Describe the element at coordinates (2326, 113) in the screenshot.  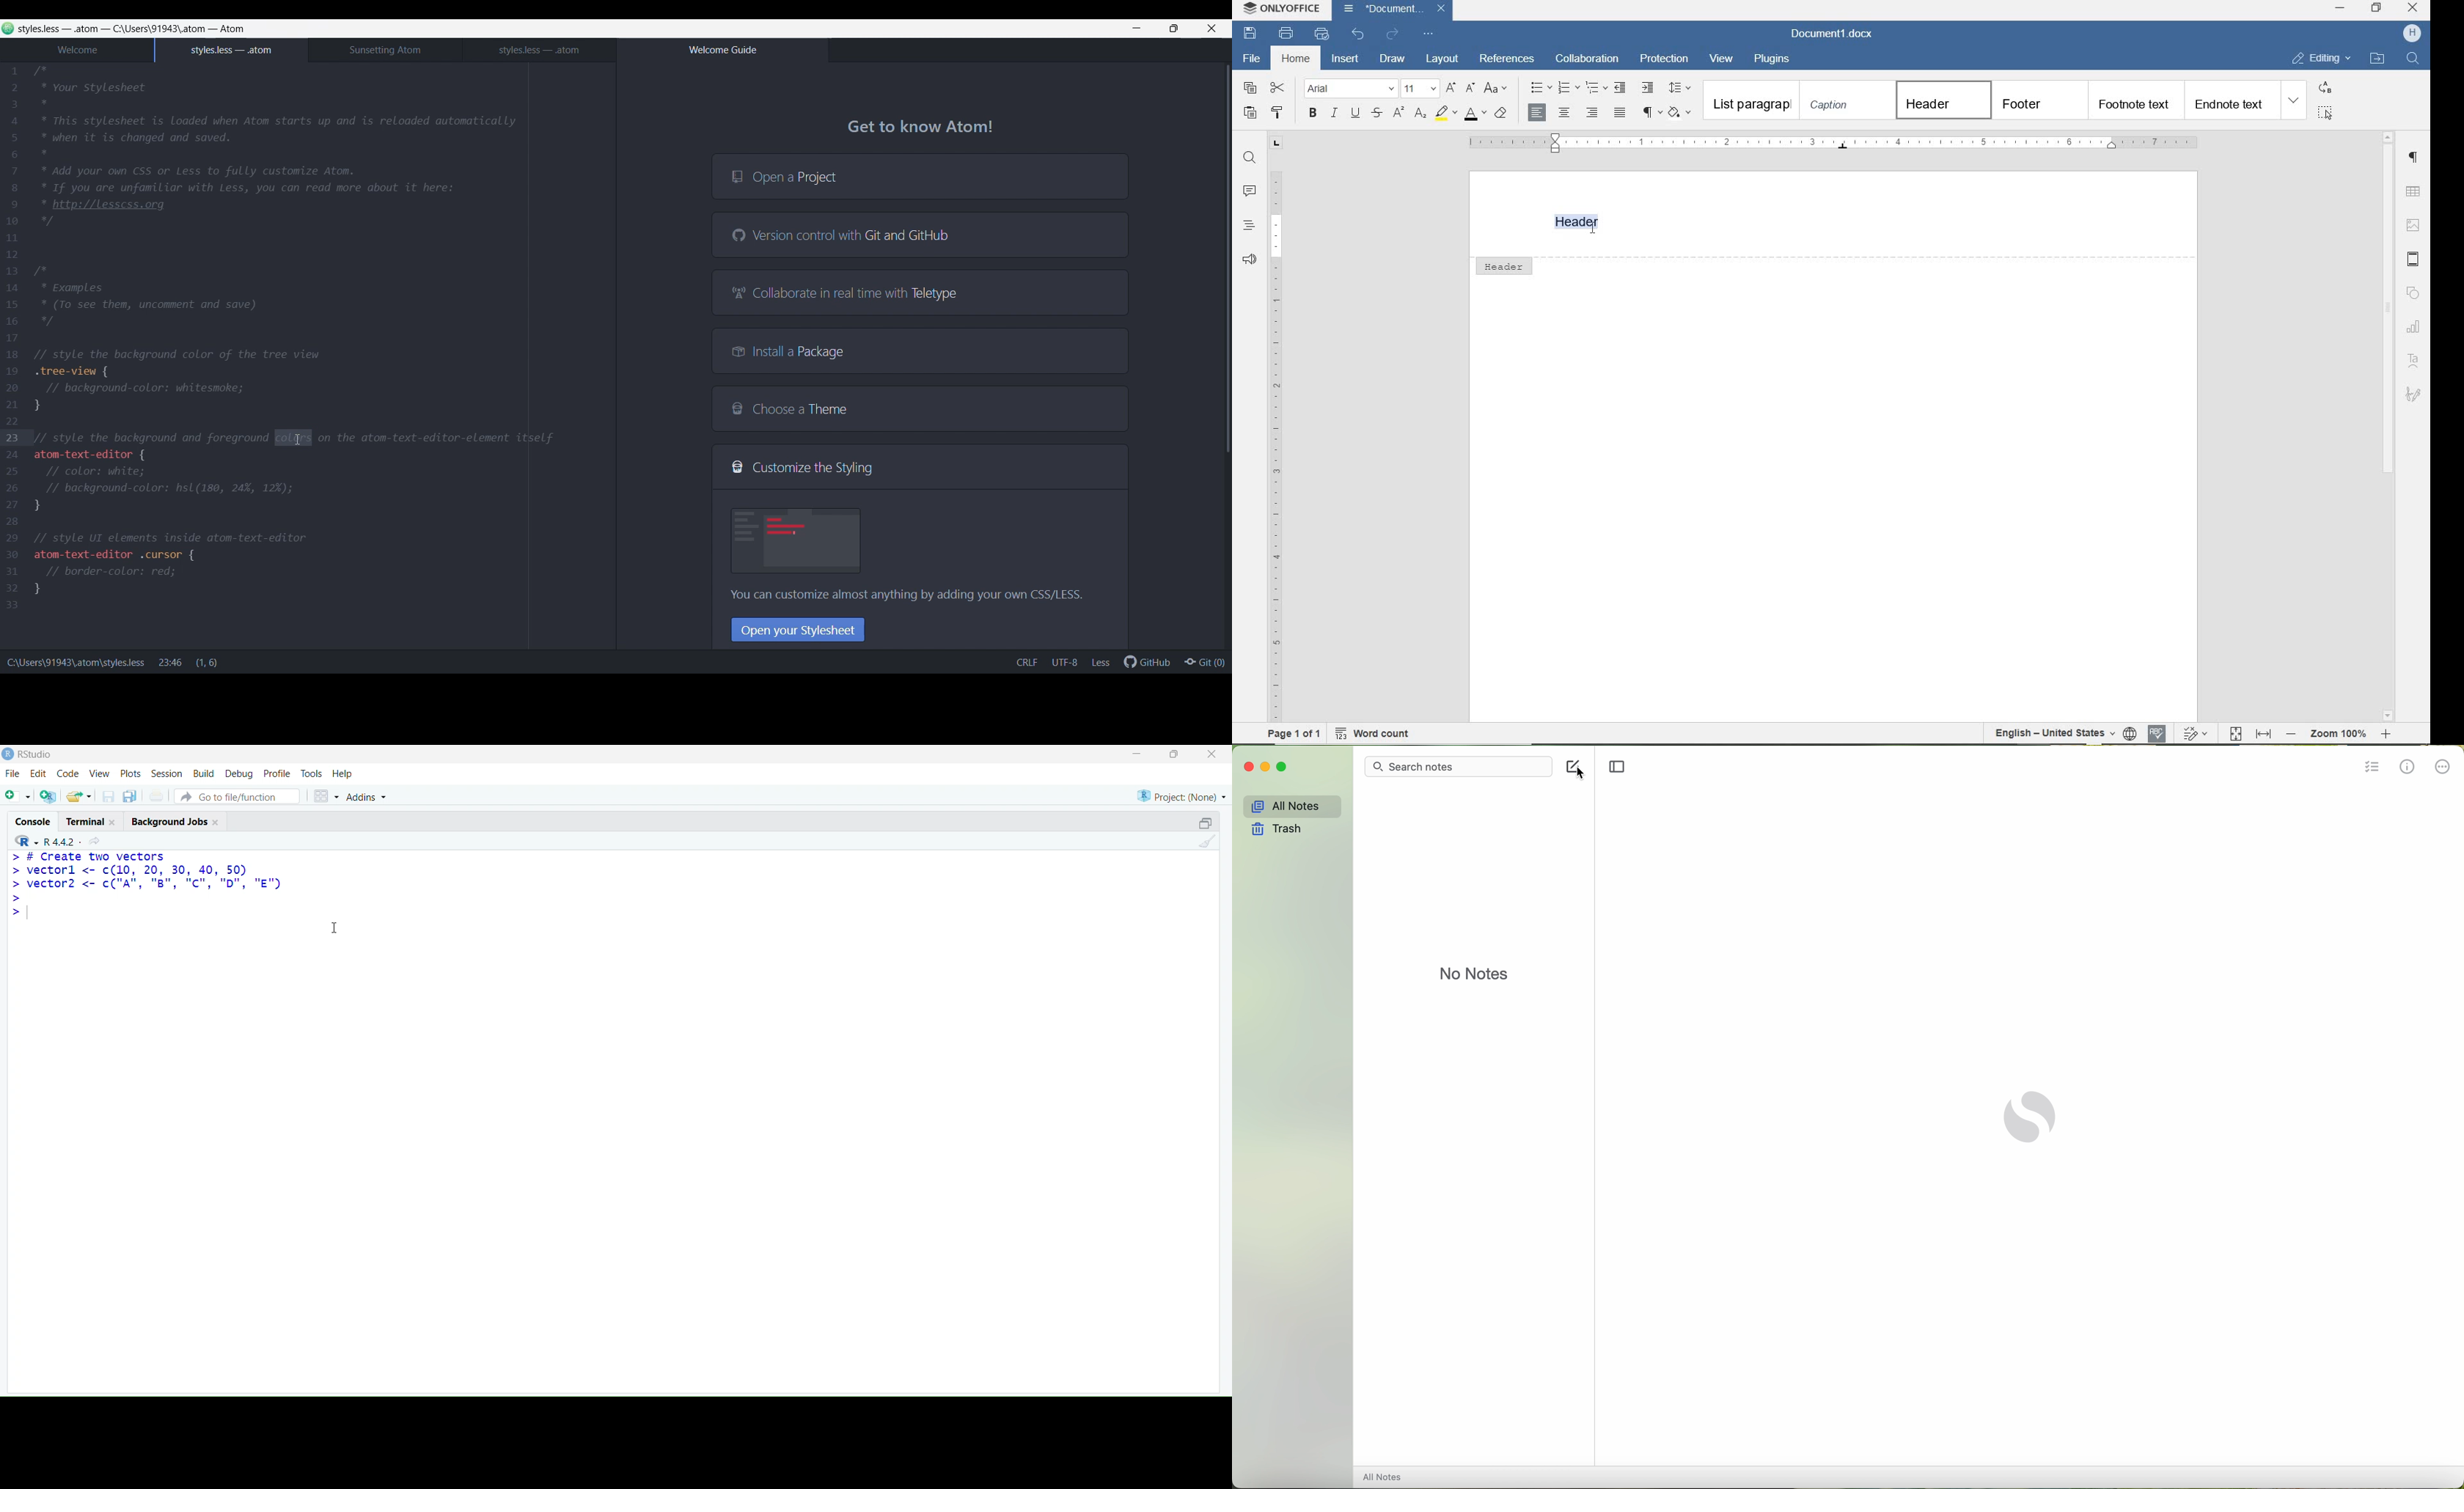
I see `SELECT ALL` at that location.